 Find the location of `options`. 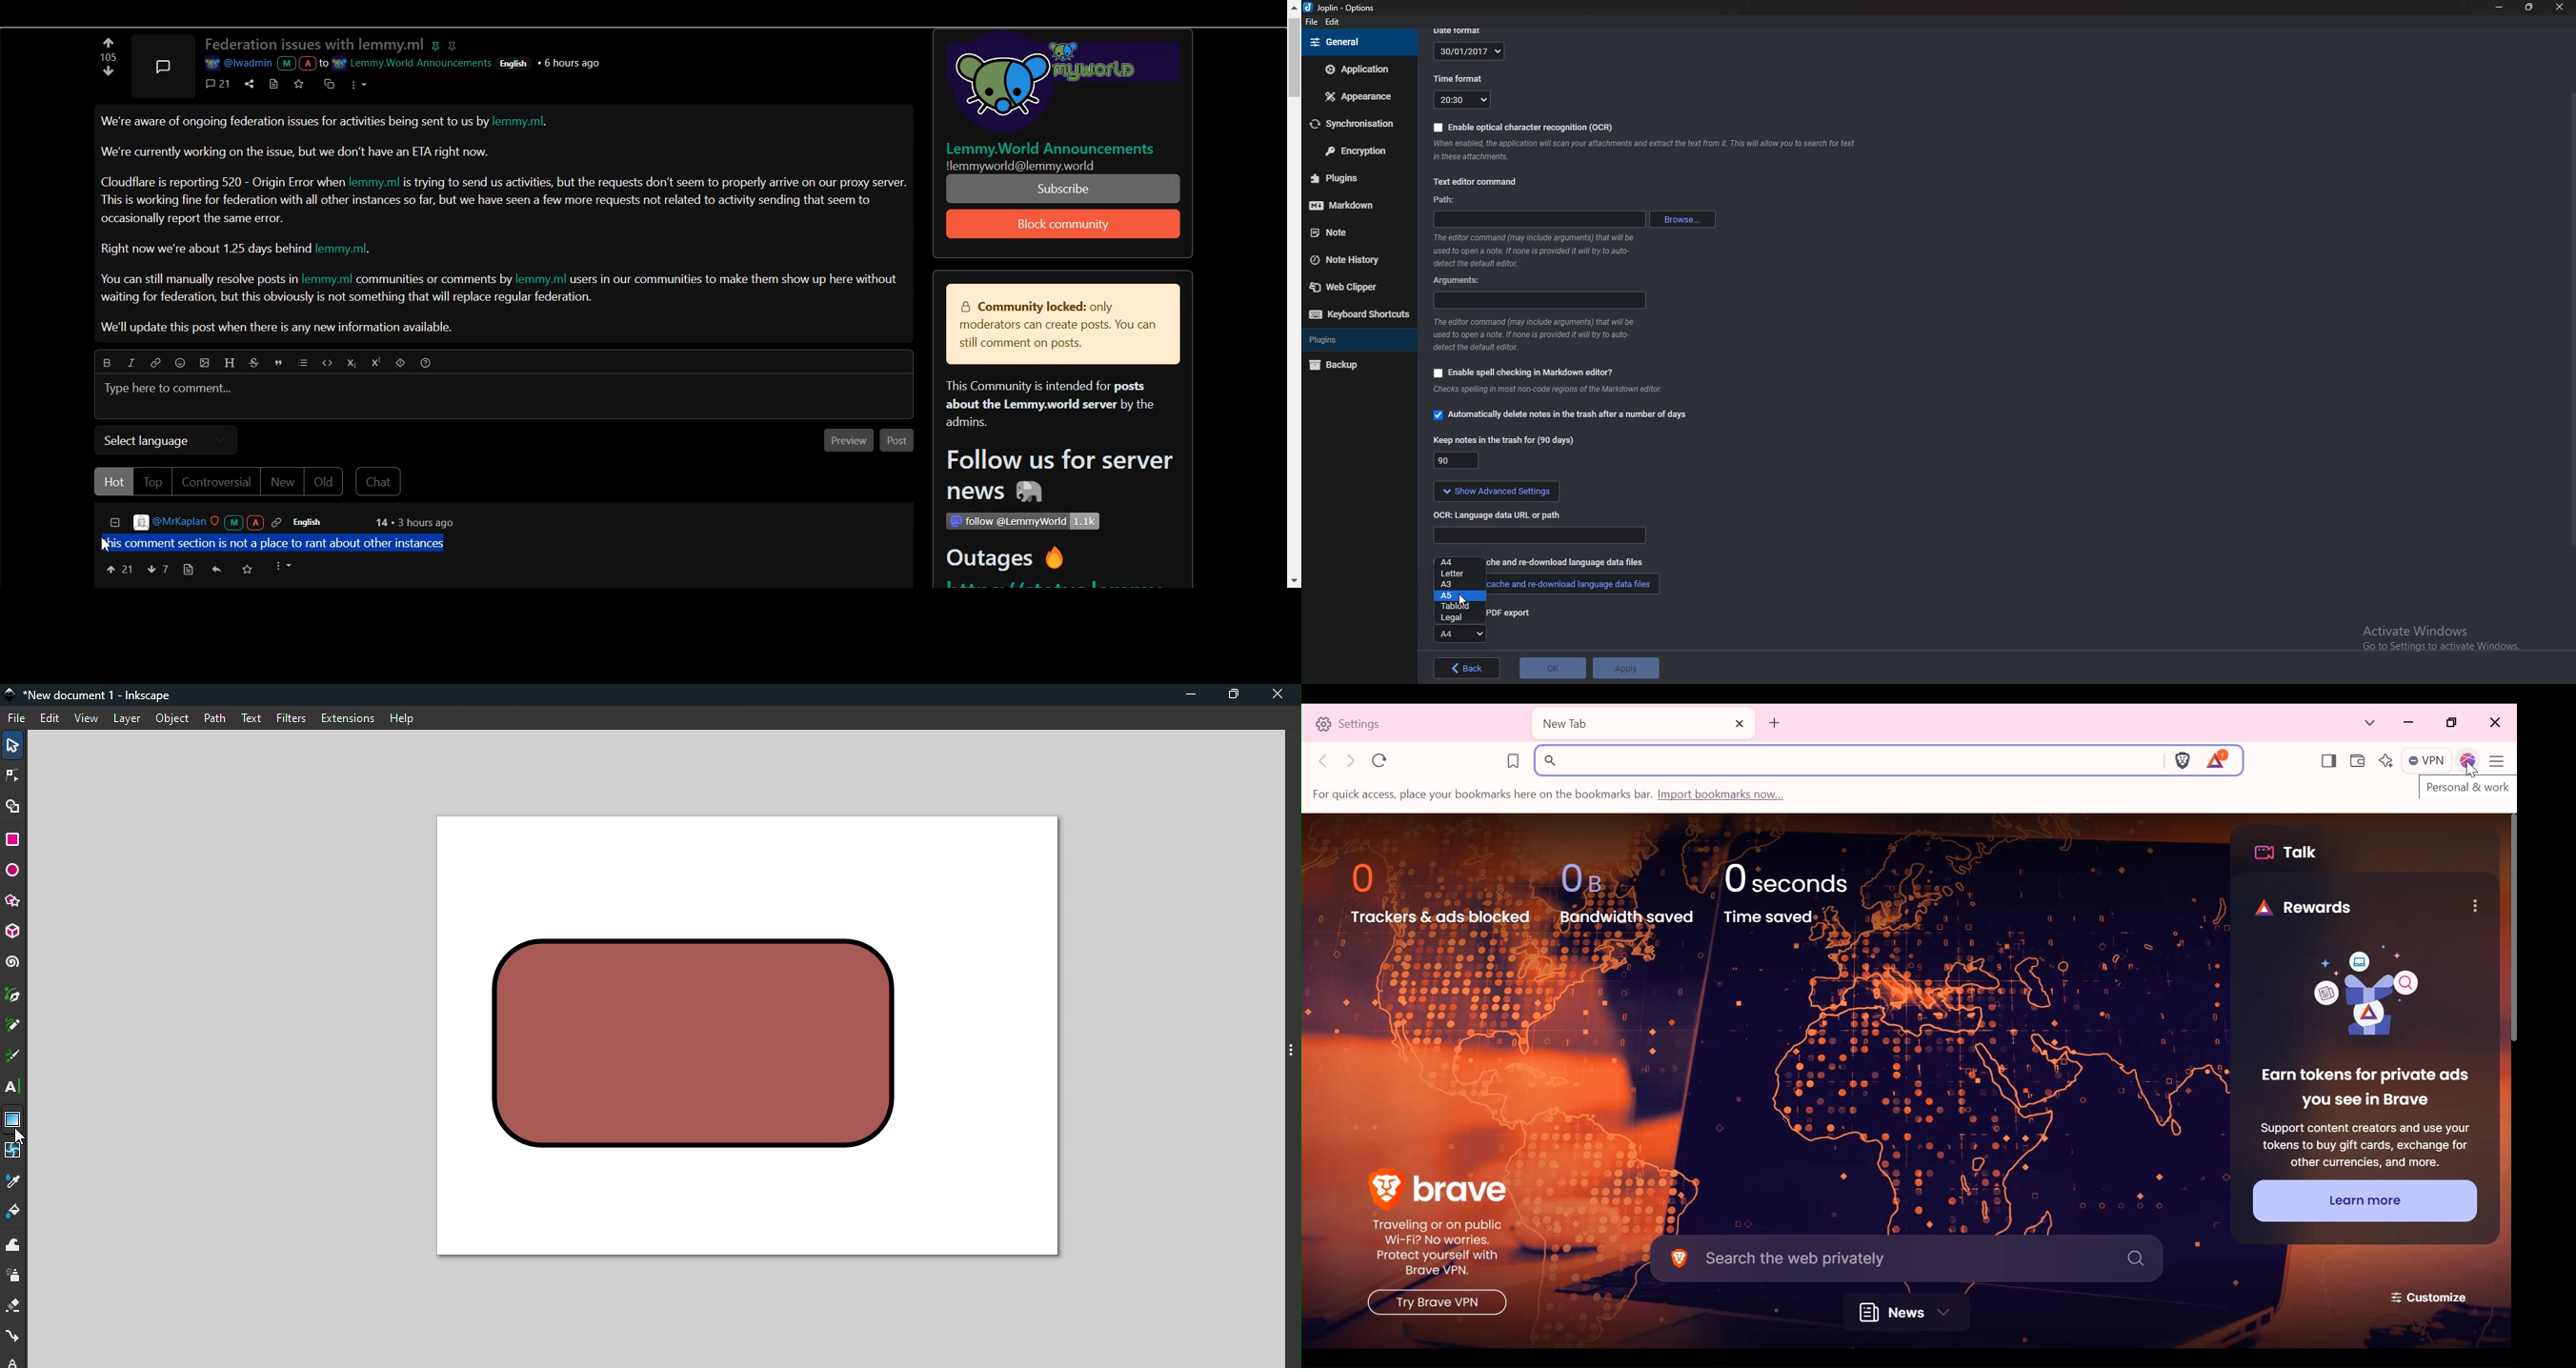

options is located at coordinates (357, 83).